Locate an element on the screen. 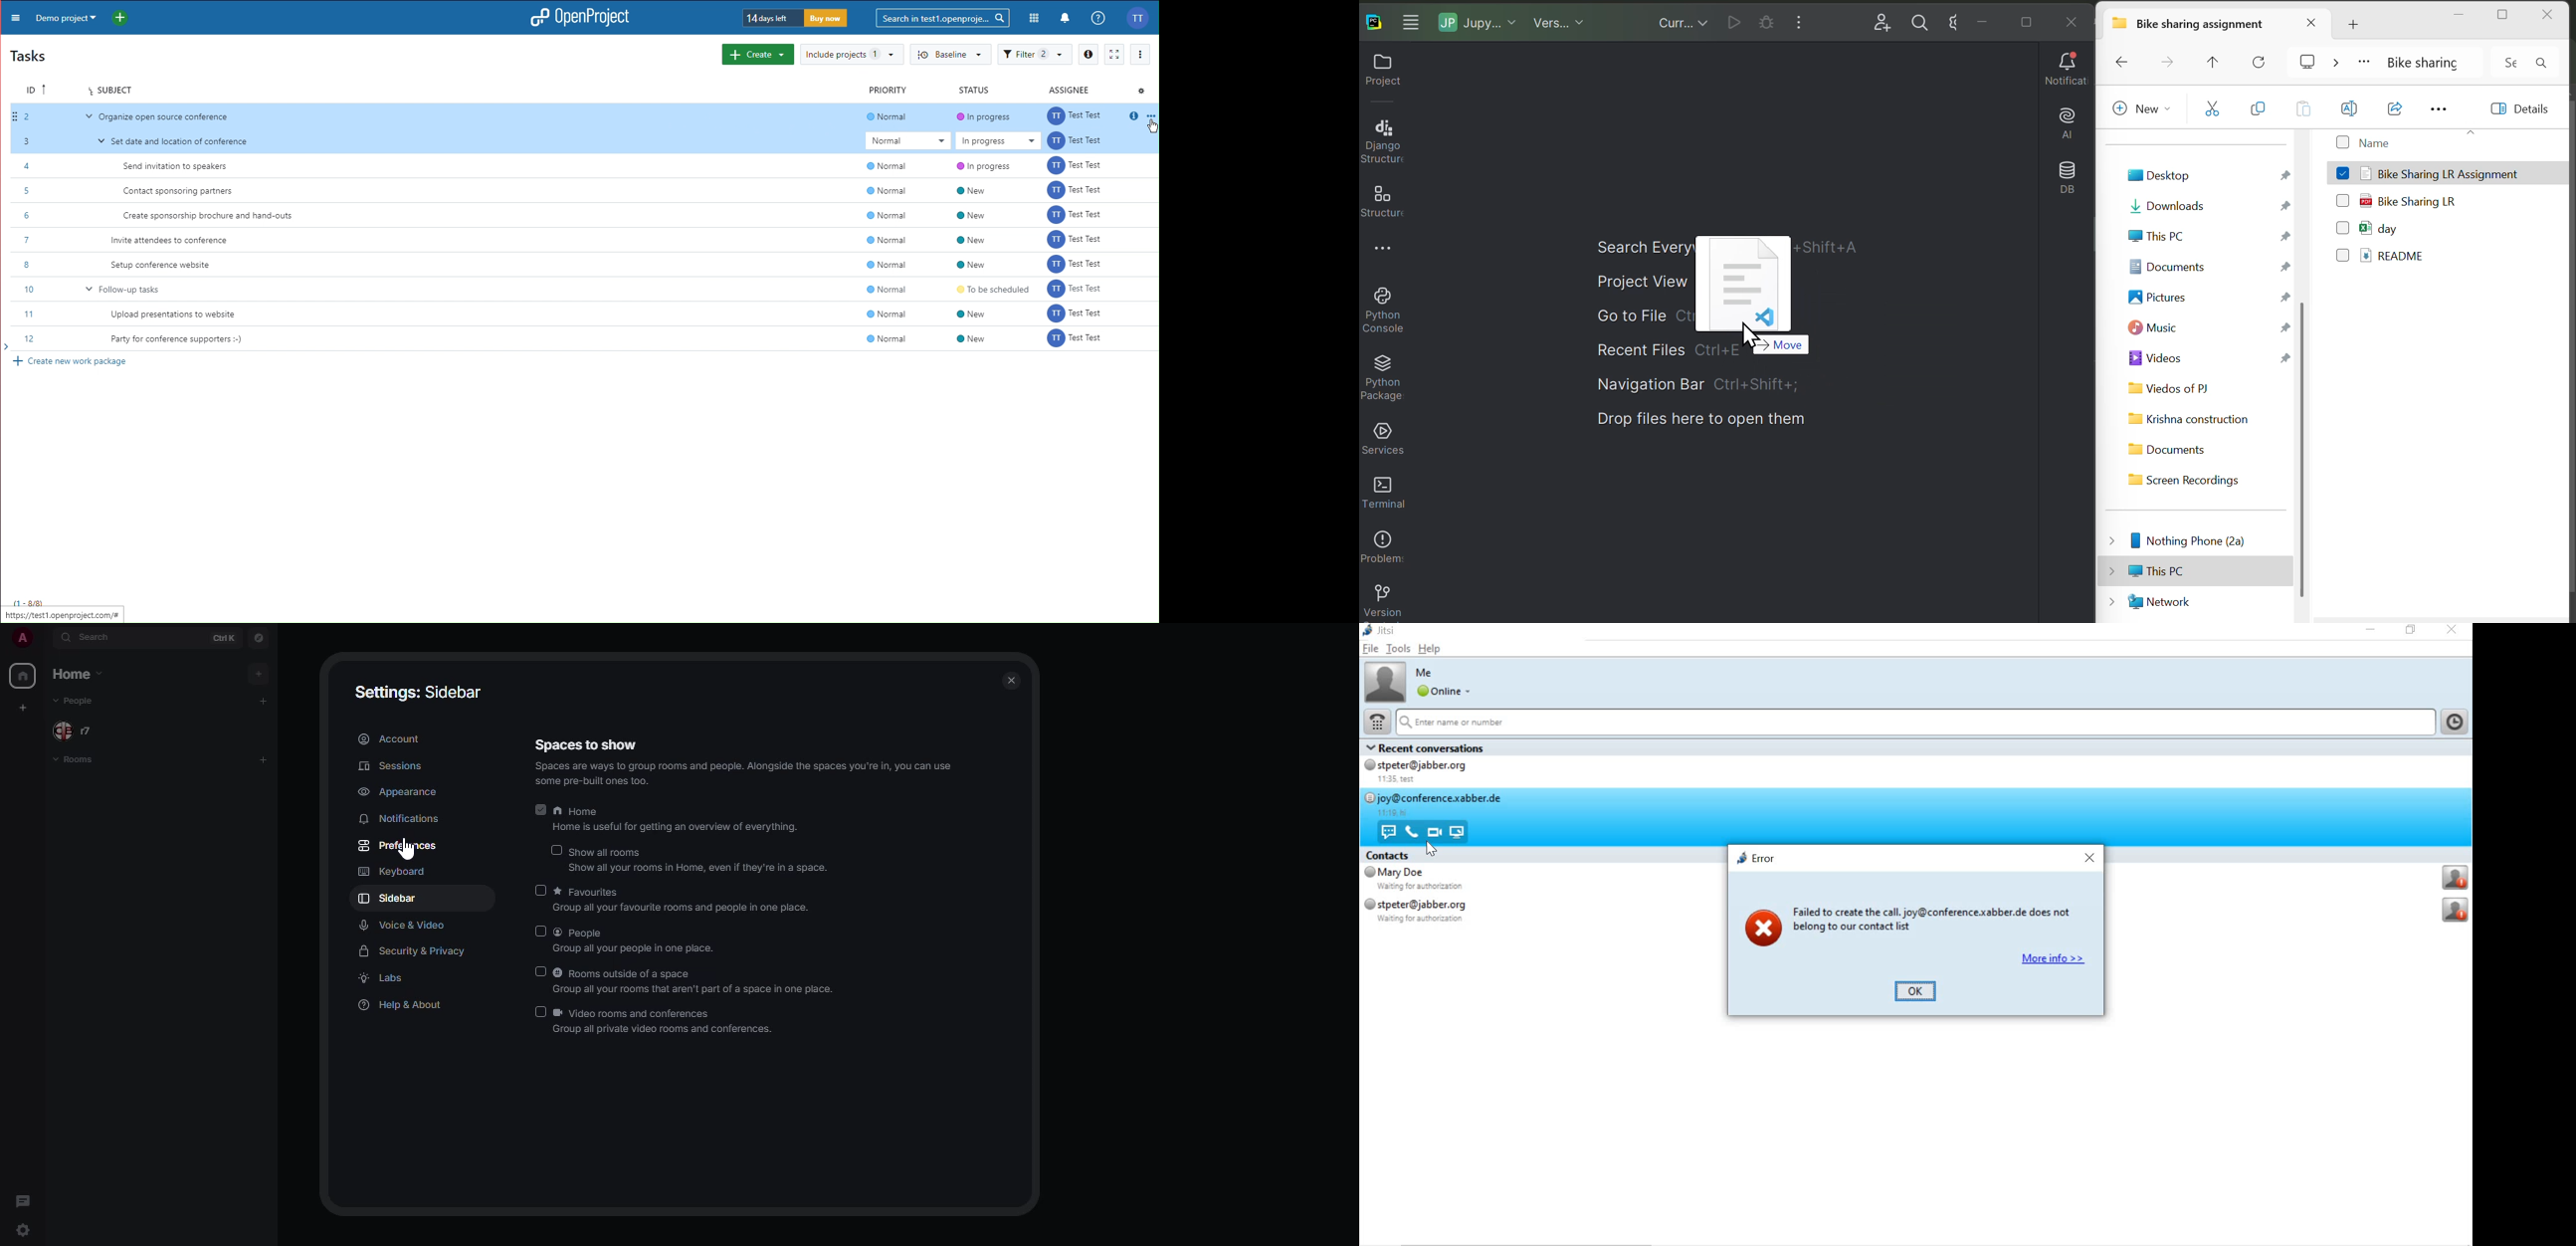 The height and width of the screenshot is (1260, 2576). Network is located at coordinates (2195, 600).